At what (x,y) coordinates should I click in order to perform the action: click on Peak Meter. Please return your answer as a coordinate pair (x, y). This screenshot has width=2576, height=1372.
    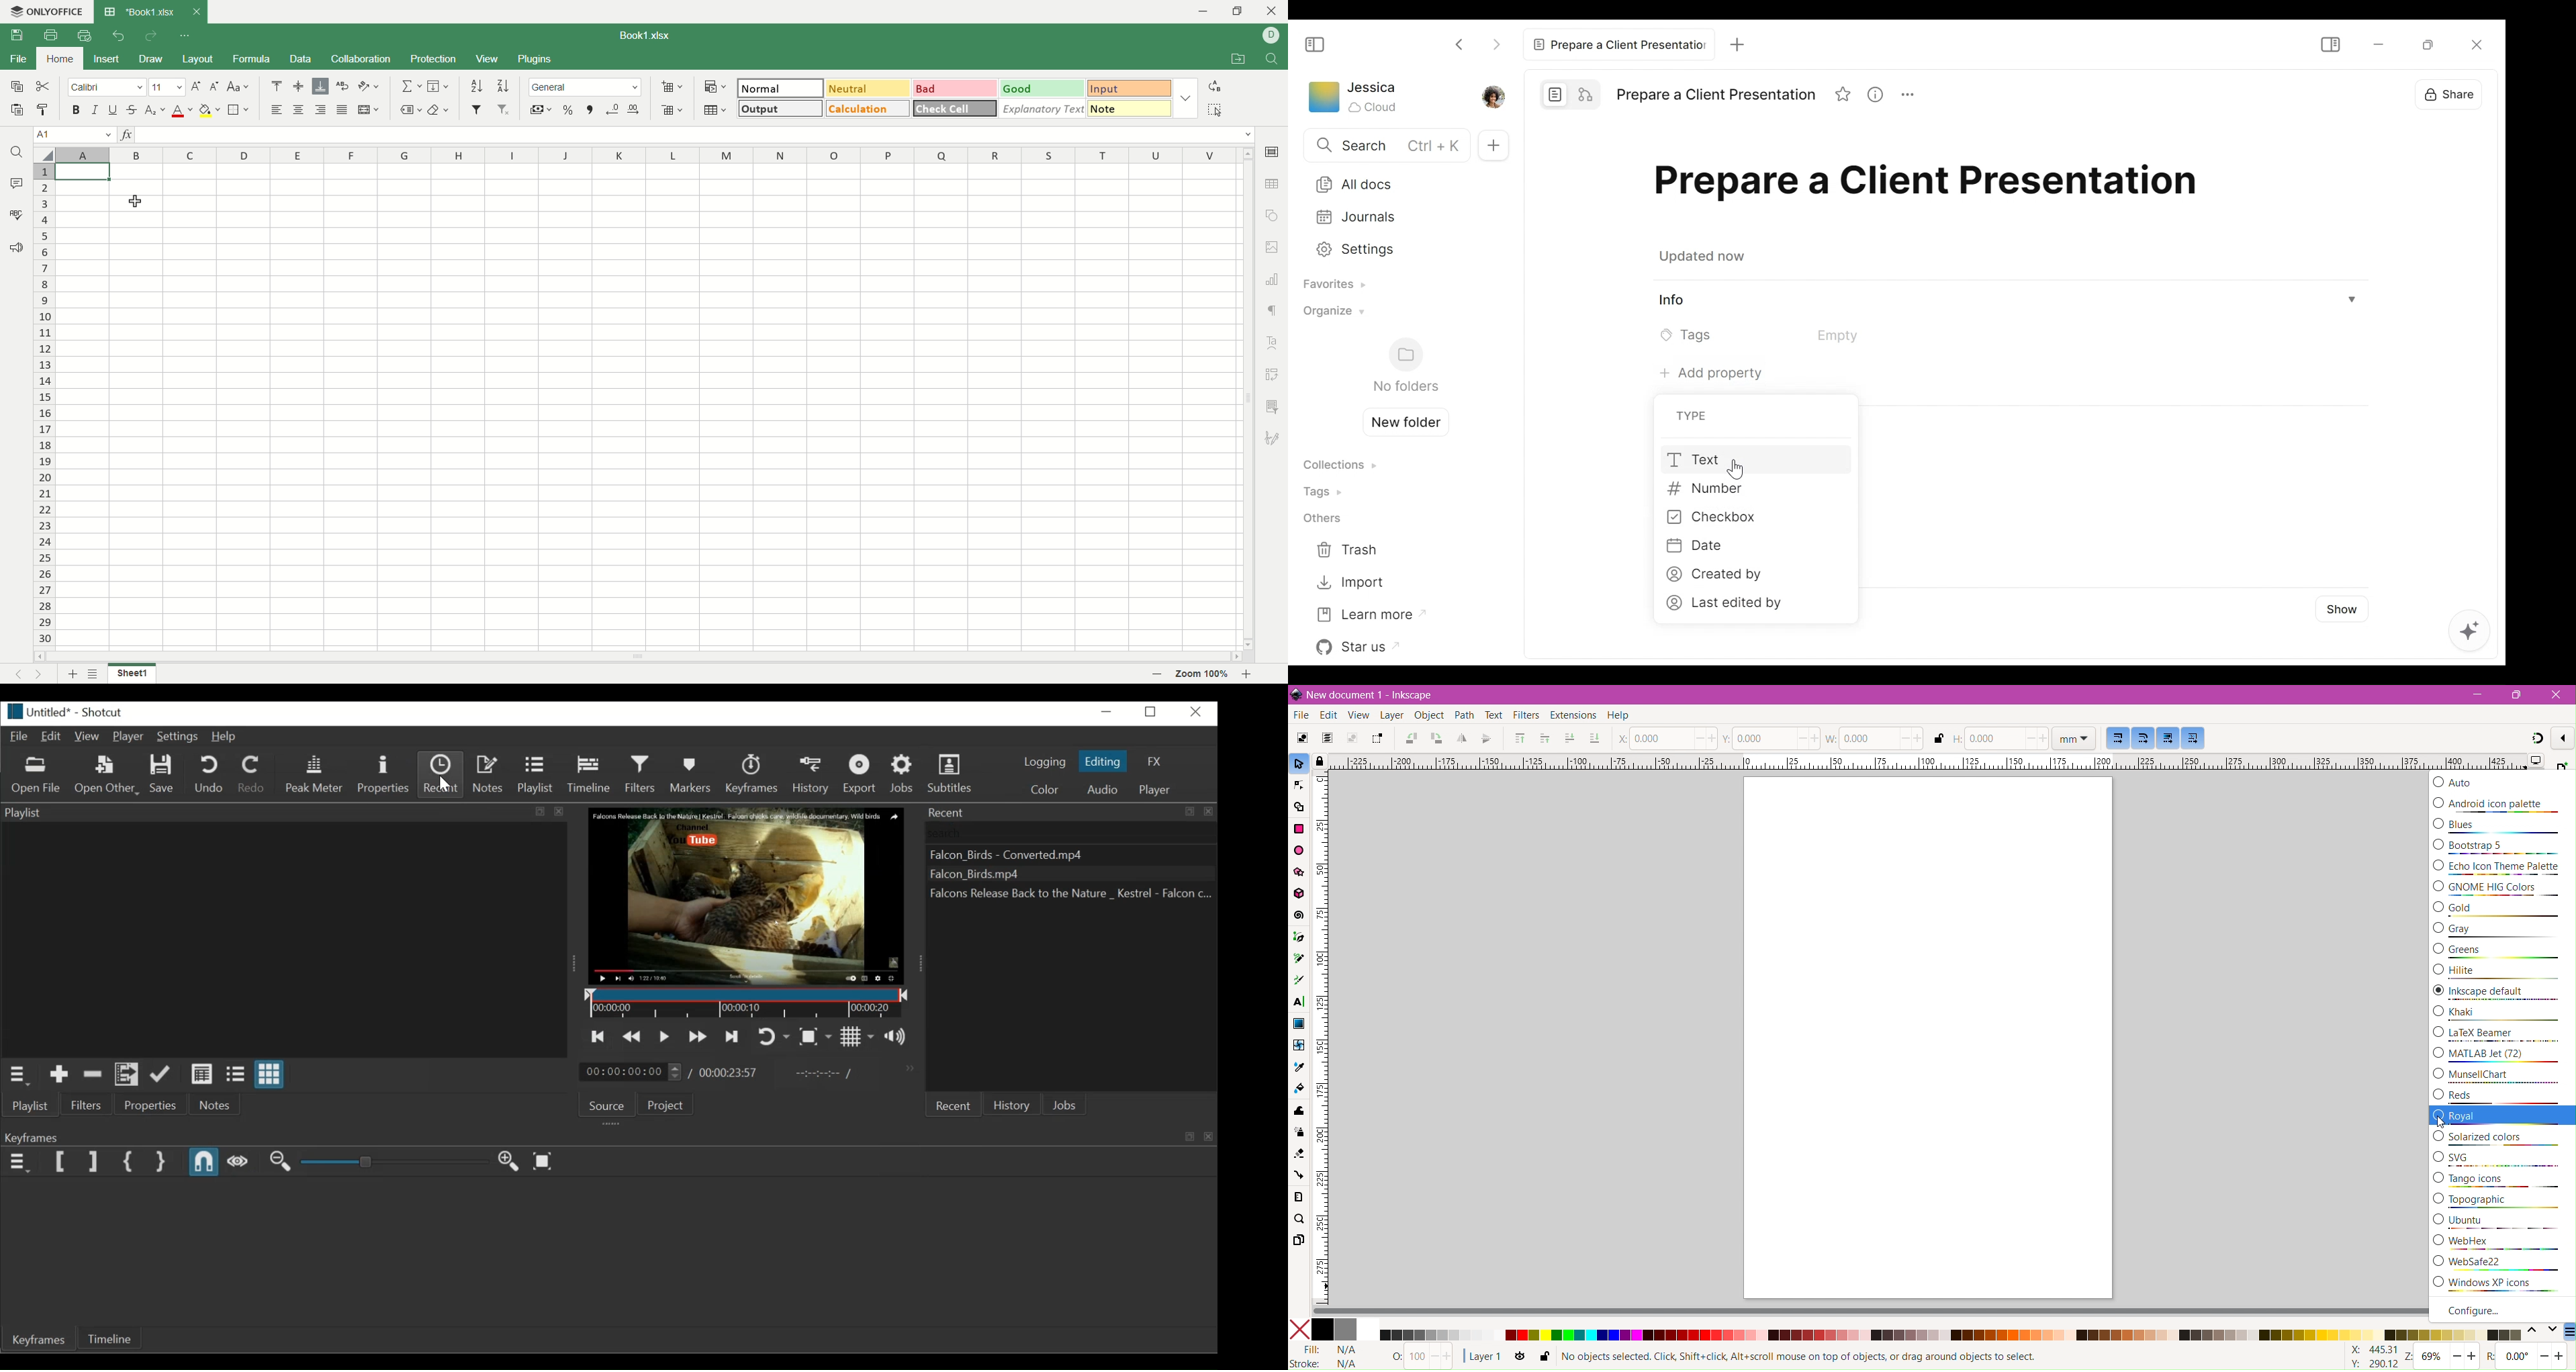
    Looking at the image, I should click on (314, 774).